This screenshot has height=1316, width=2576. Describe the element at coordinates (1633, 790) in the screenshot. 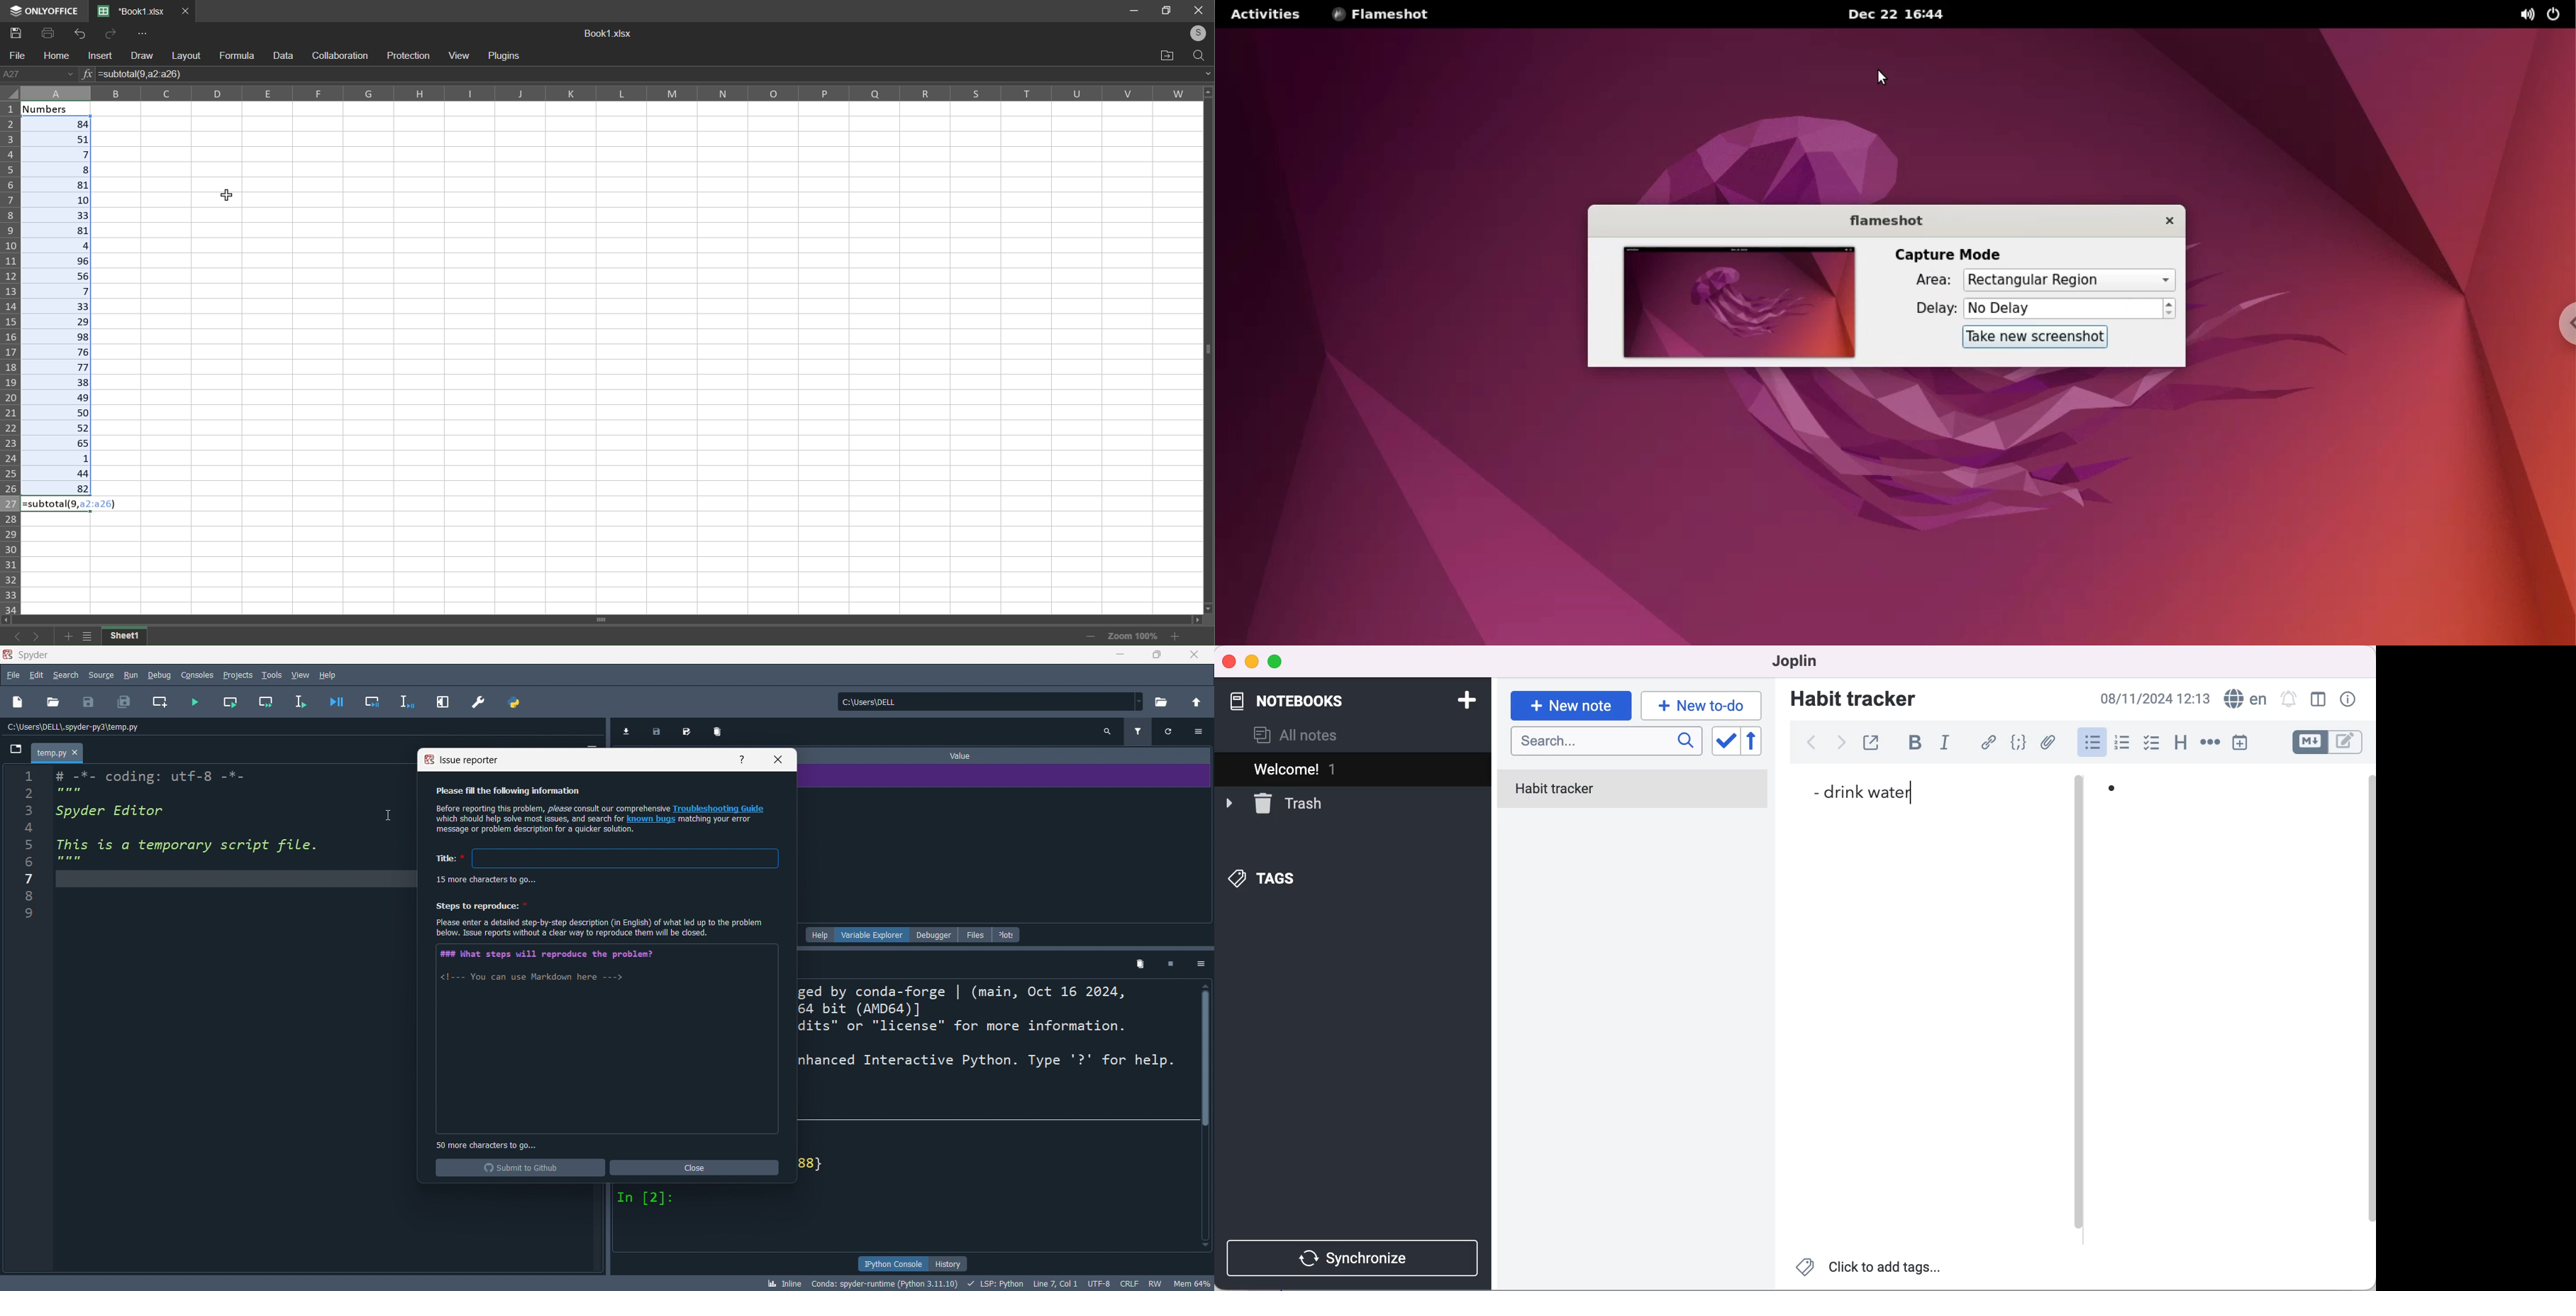

I see `habit tracker` at that location.